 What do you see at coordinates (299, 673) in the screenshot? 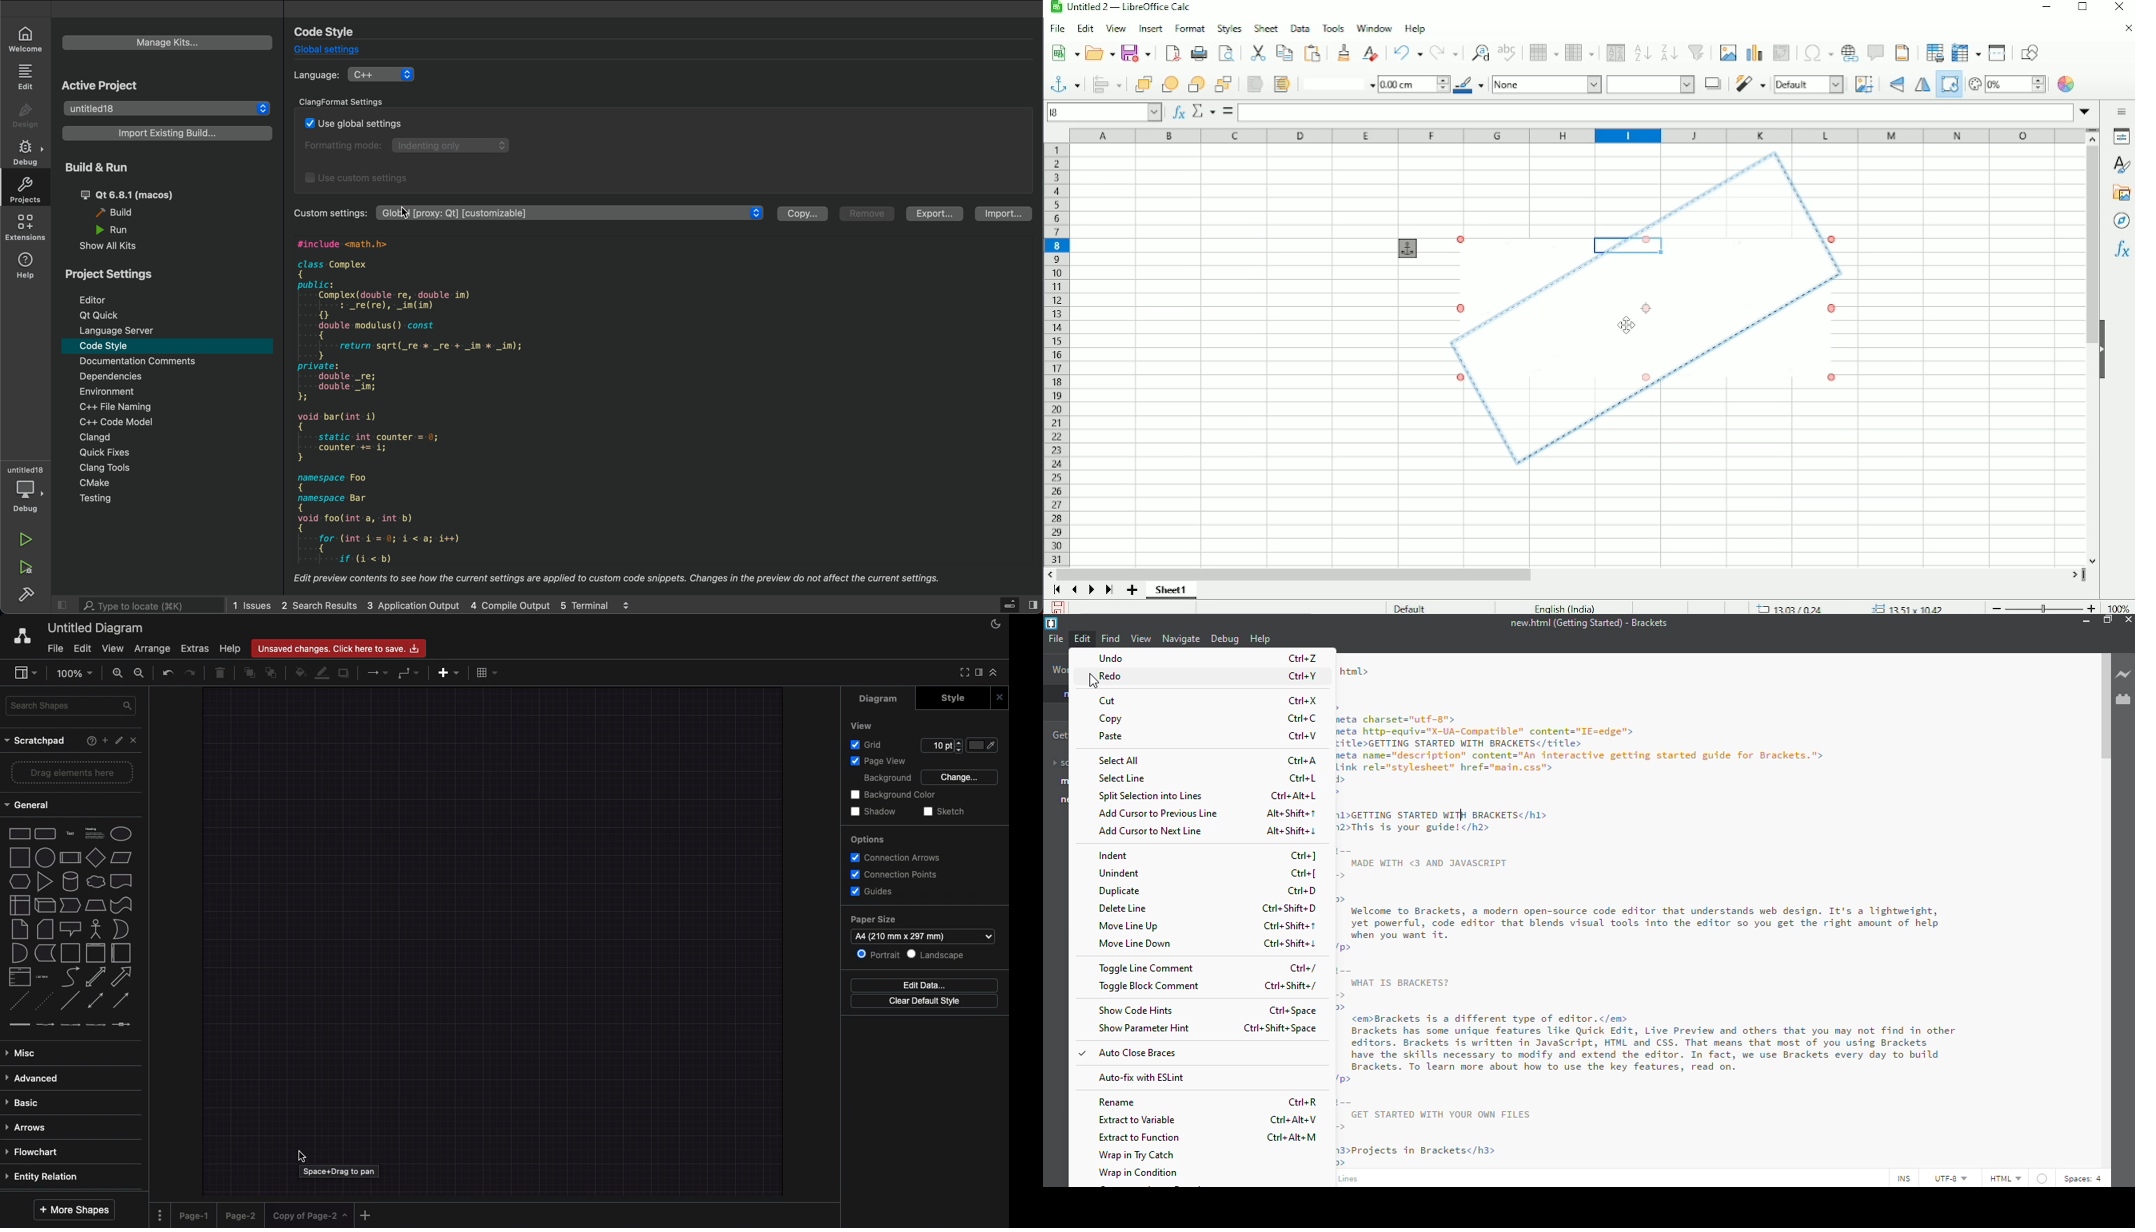
I see `Fill color` at bounding box center [299, 673].